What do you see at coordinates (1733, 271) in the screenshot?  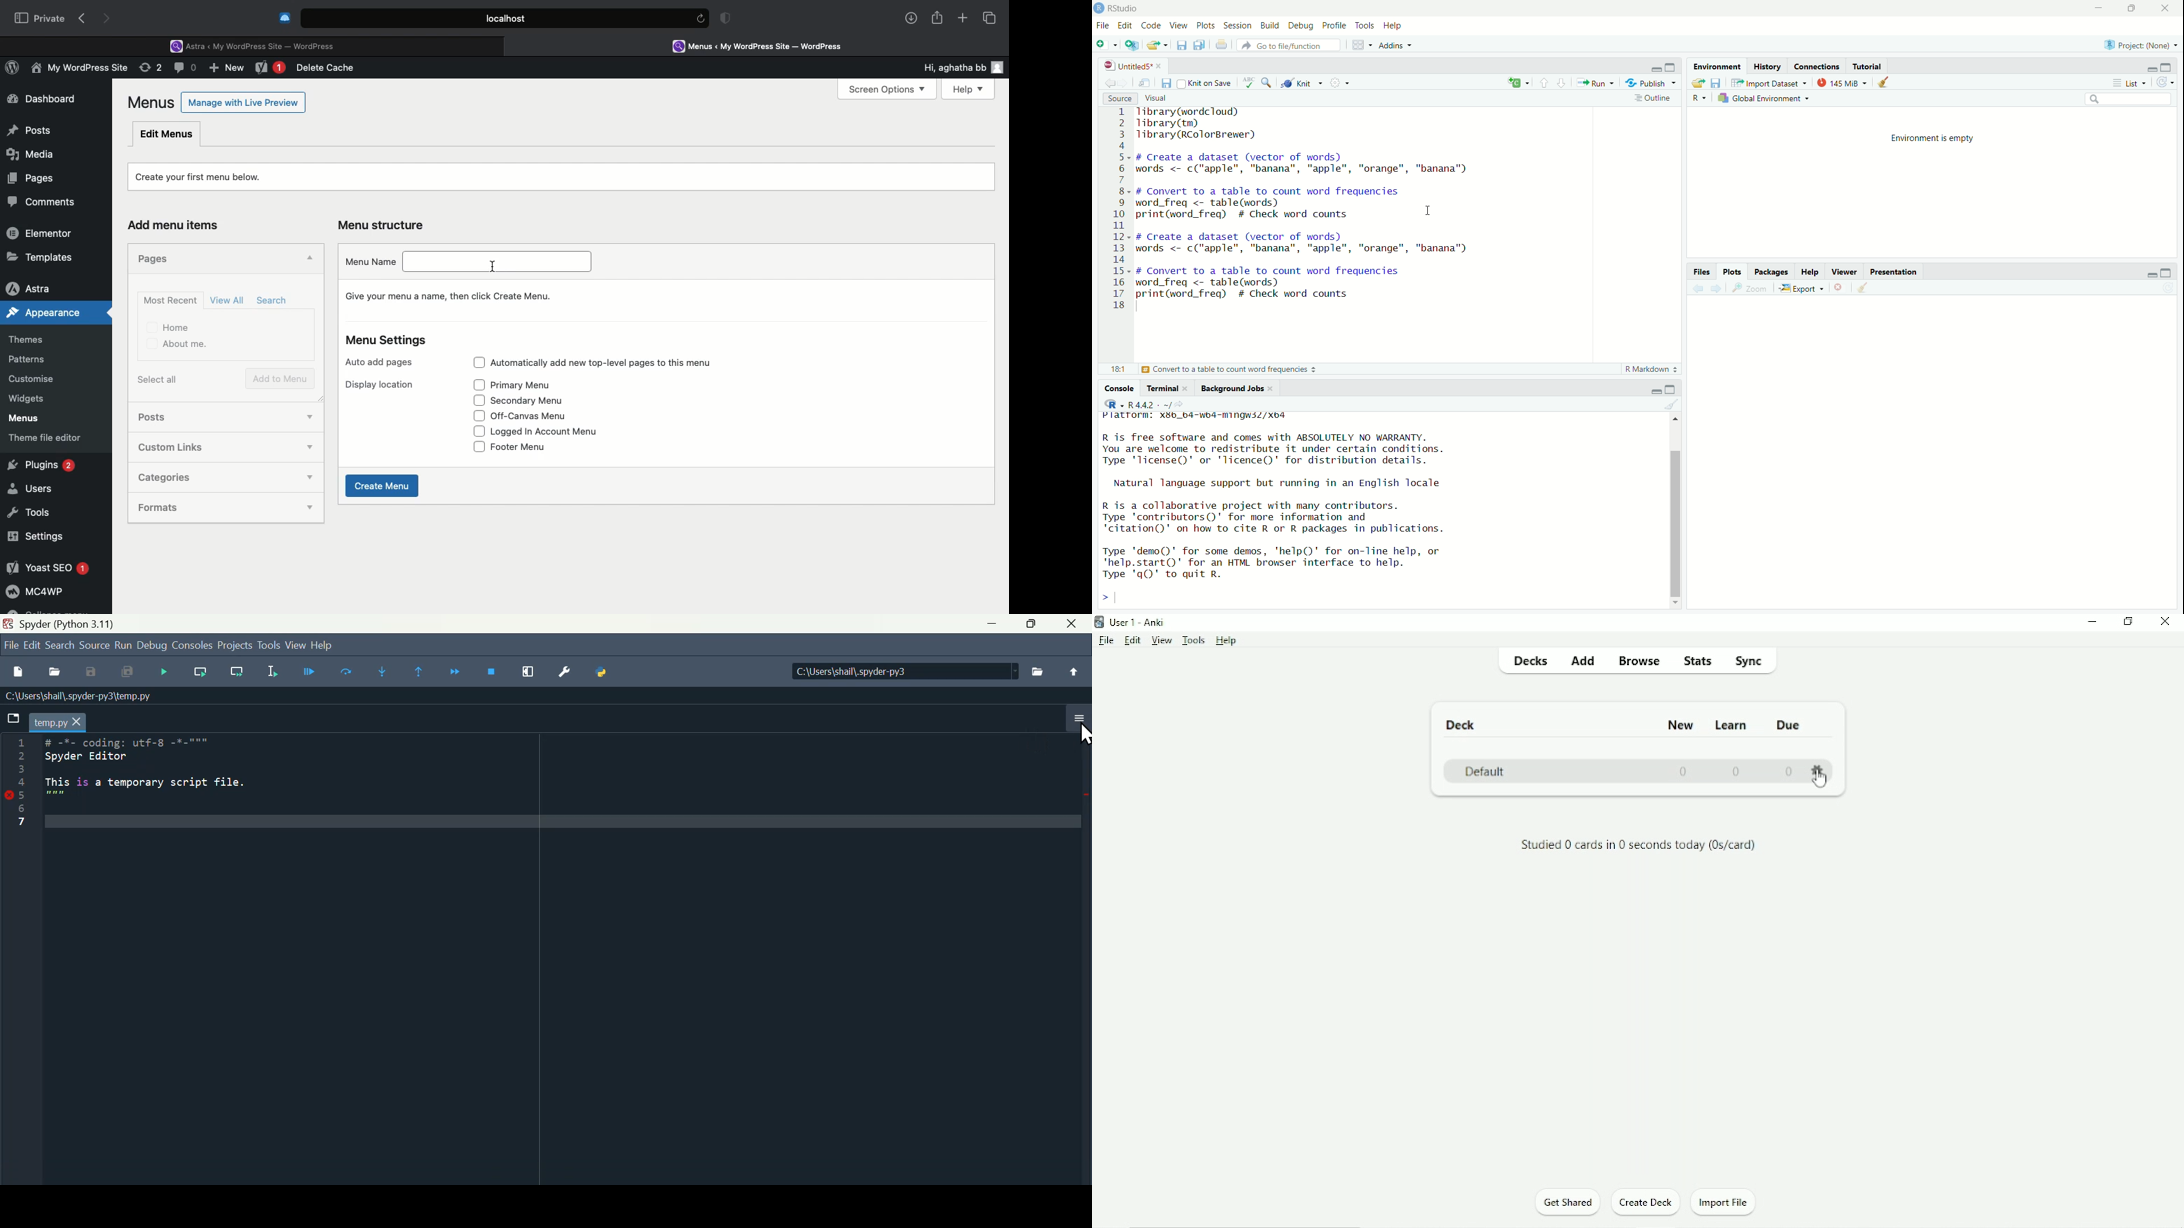 I see `Plots` at bounding box center [1733, 271].